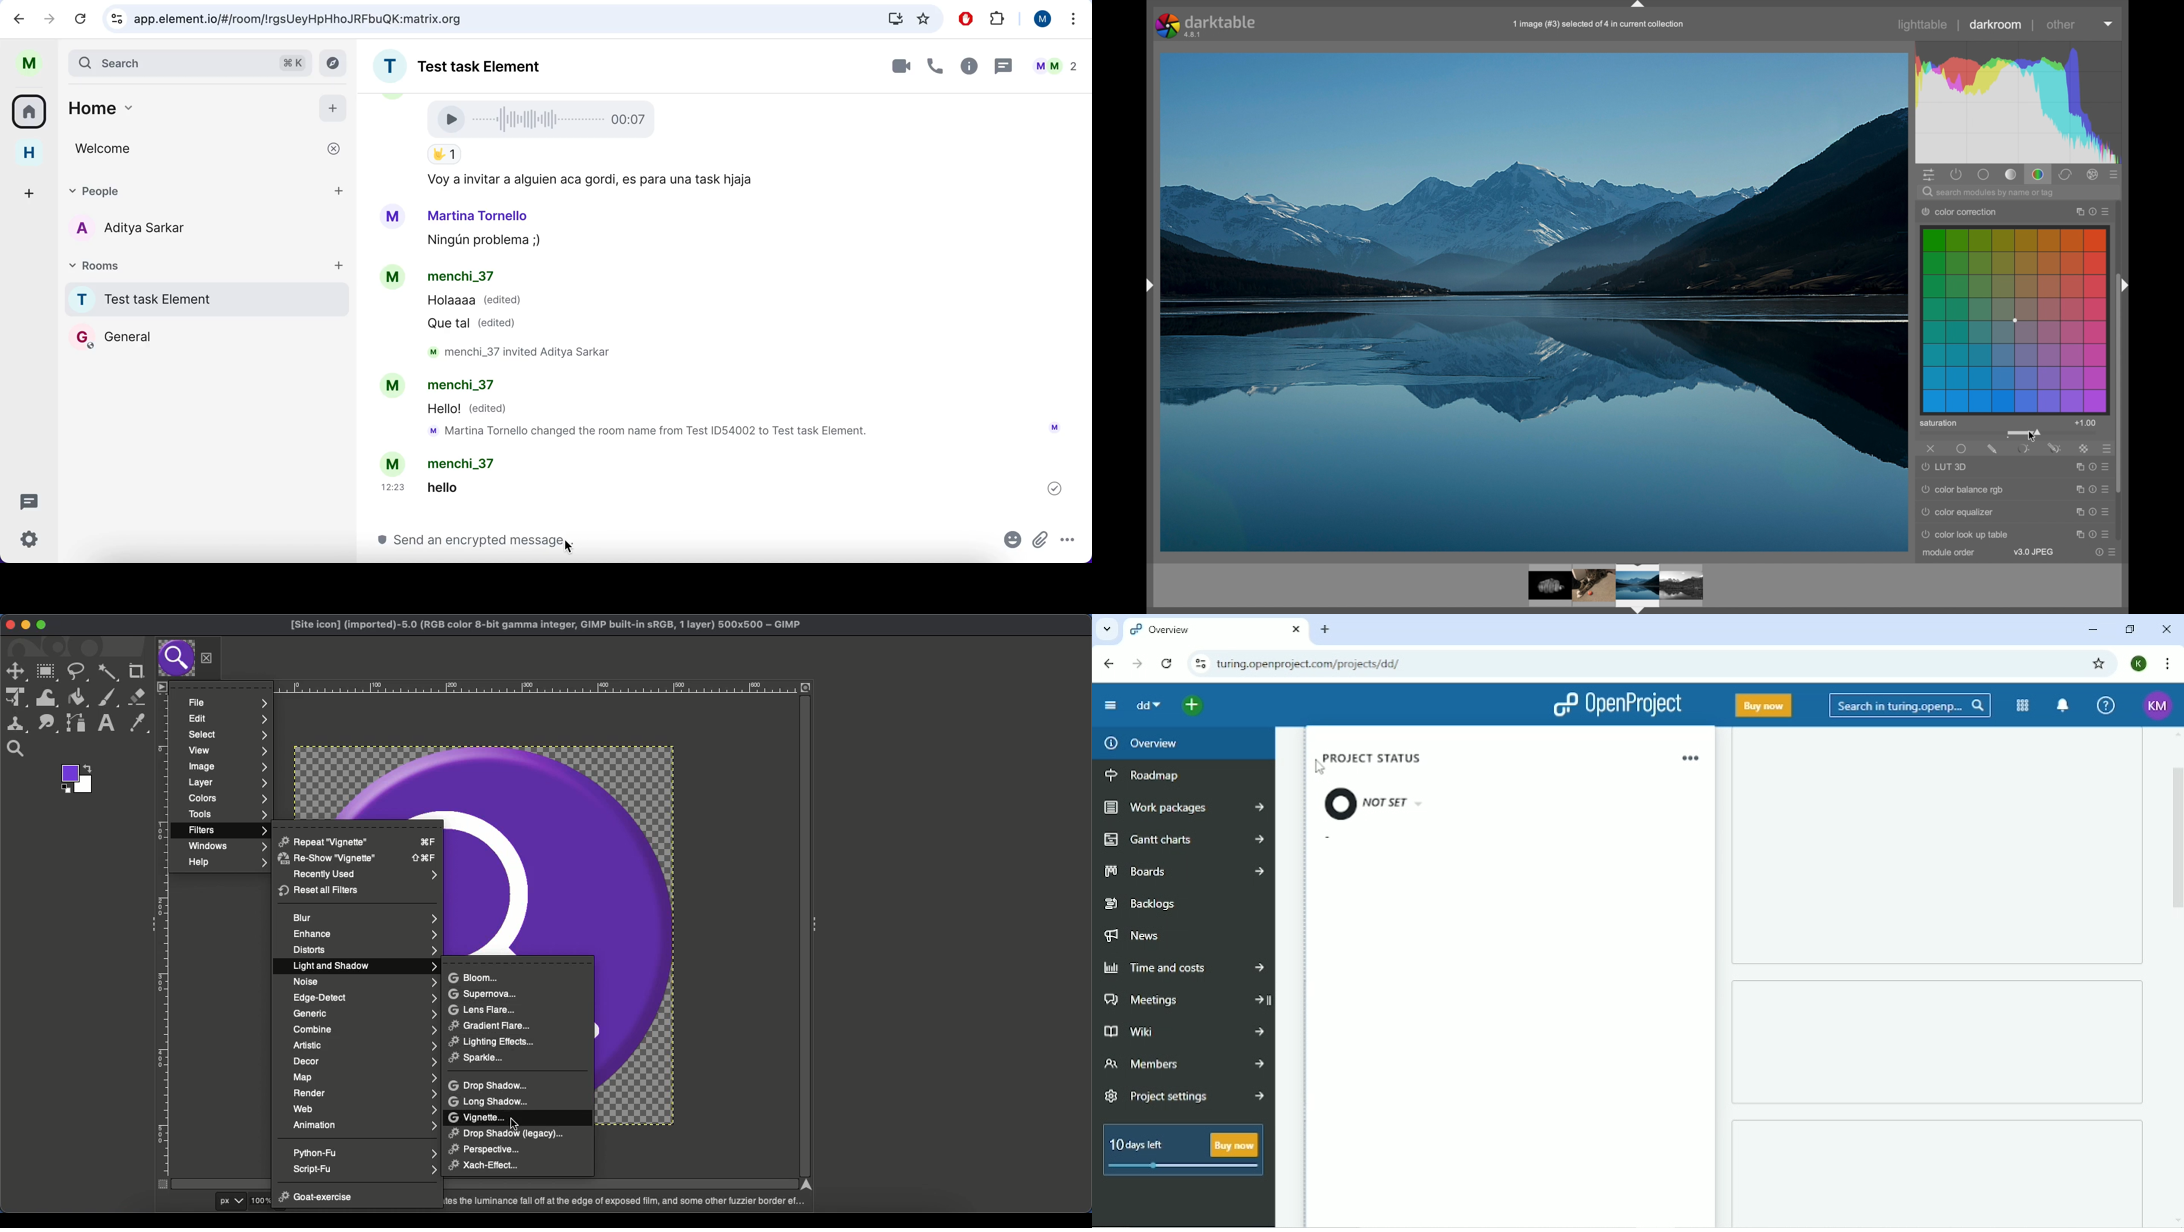 This screenshot has width=2184, height=1232. I want to click on close, so click(1931, 449).